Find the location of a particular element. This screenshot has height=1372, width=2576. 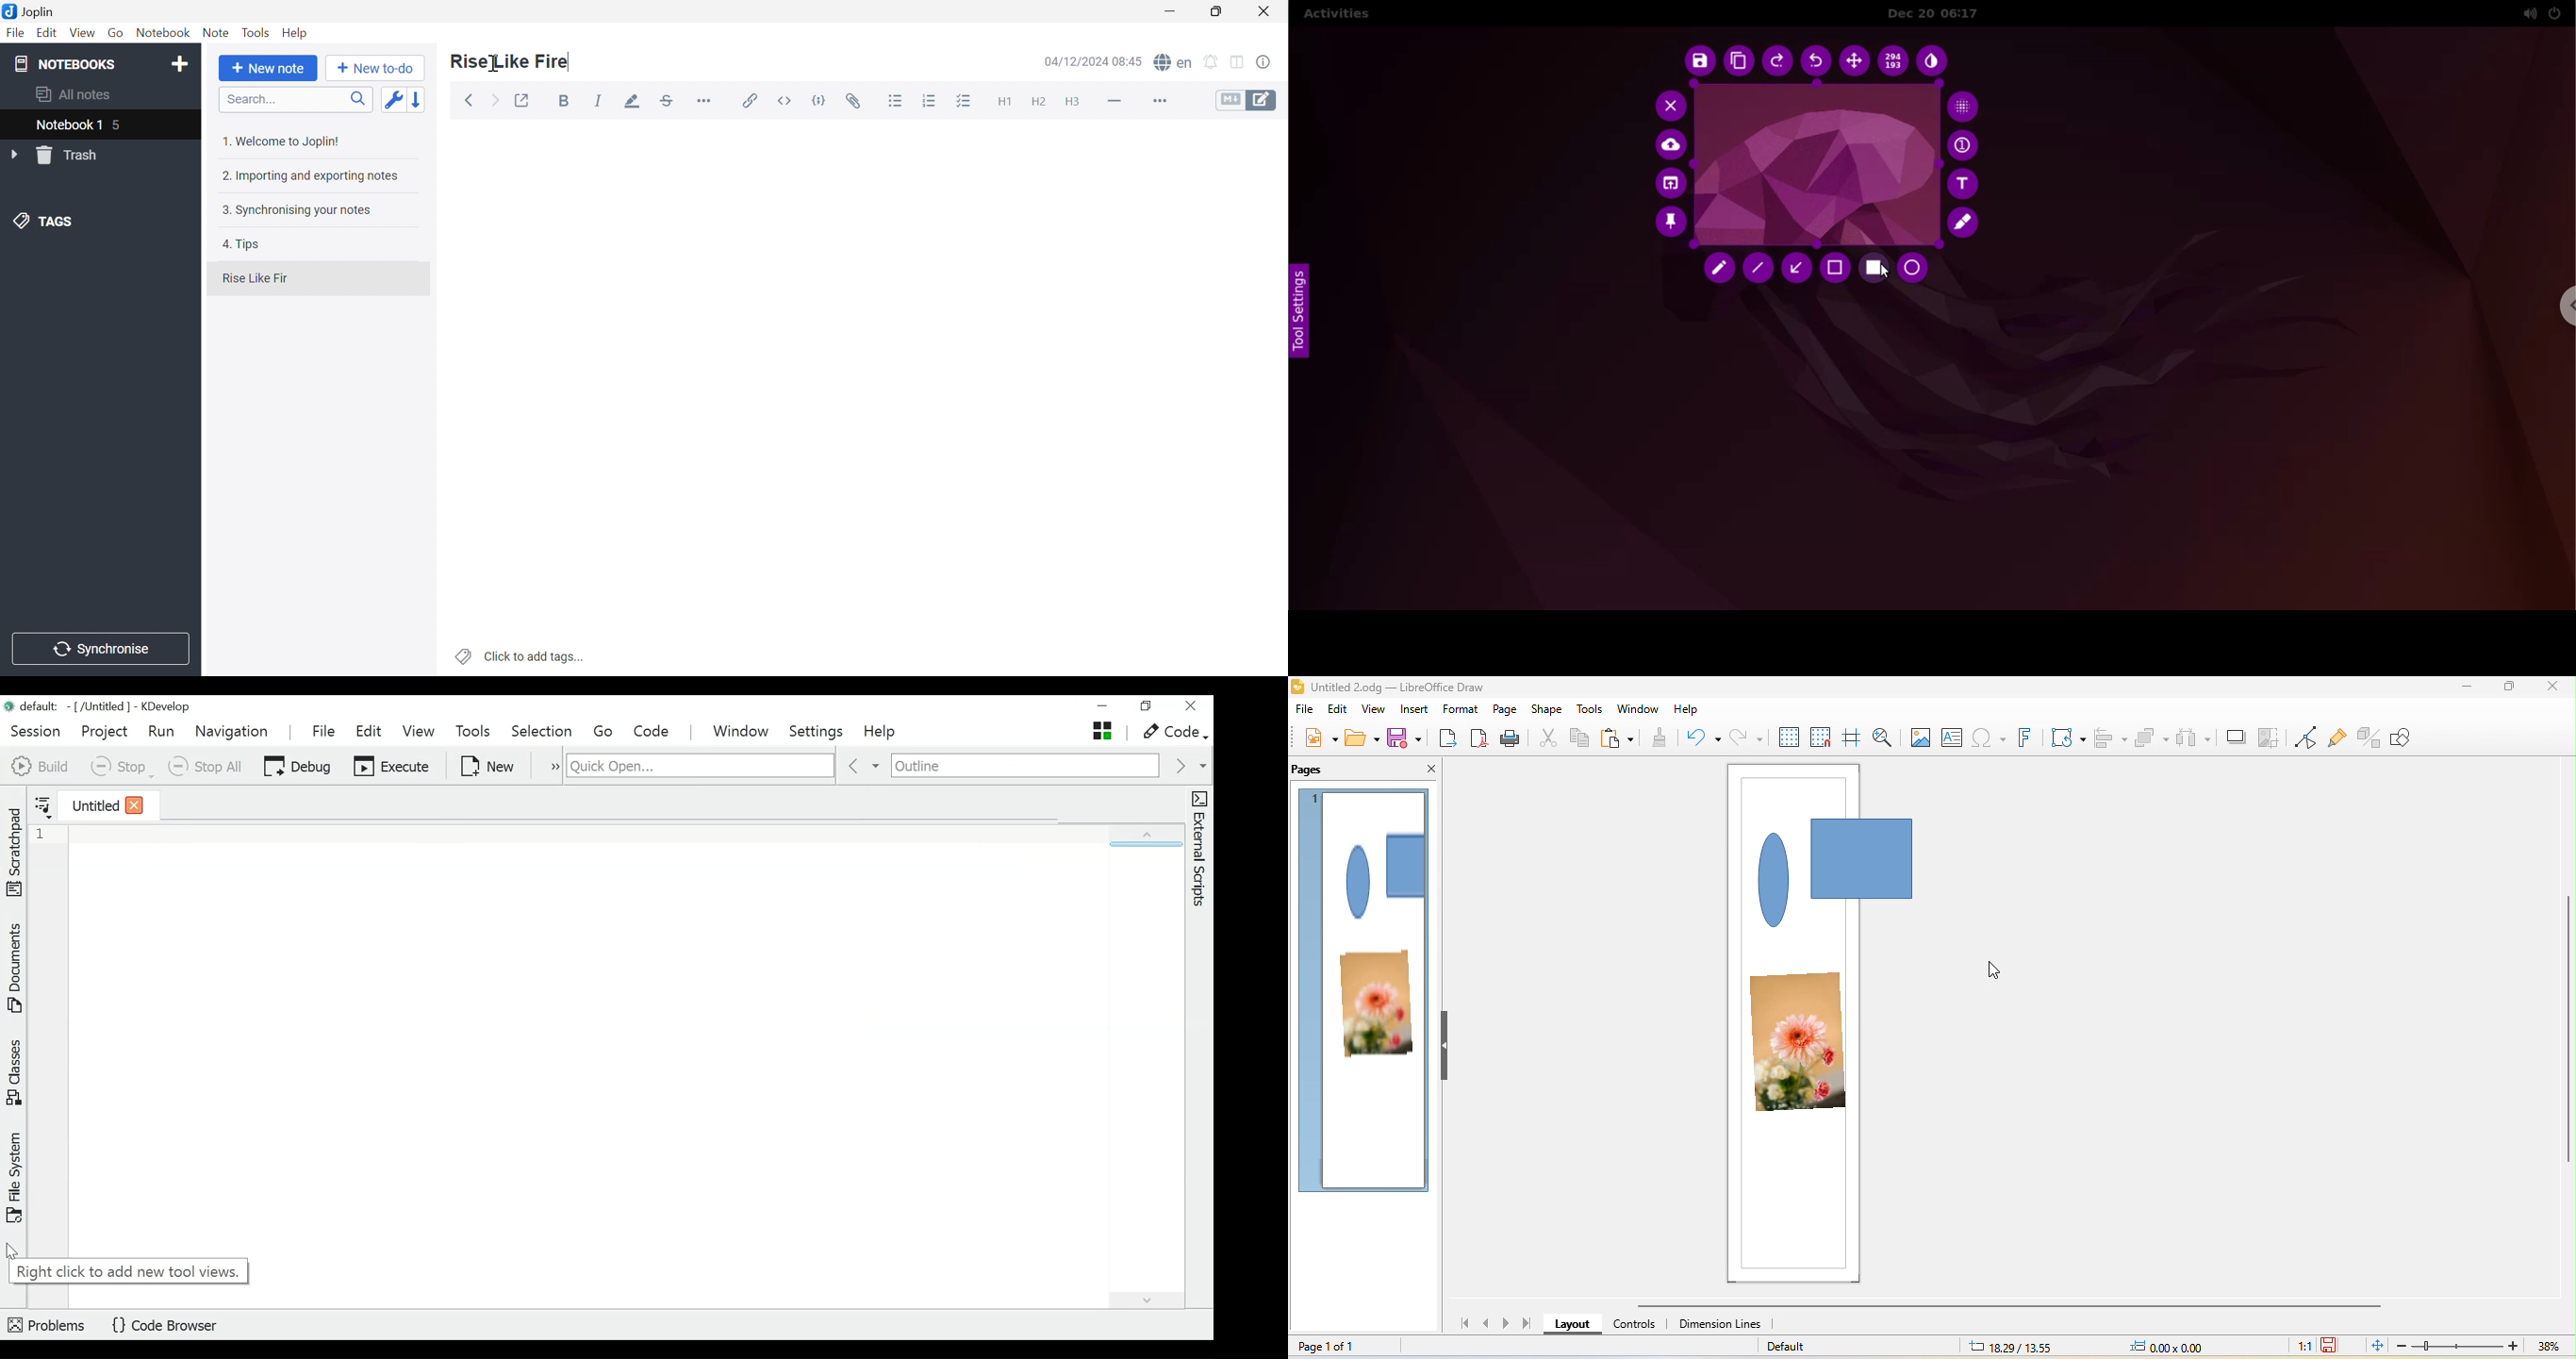

New note is located at coordinates (268, 68).